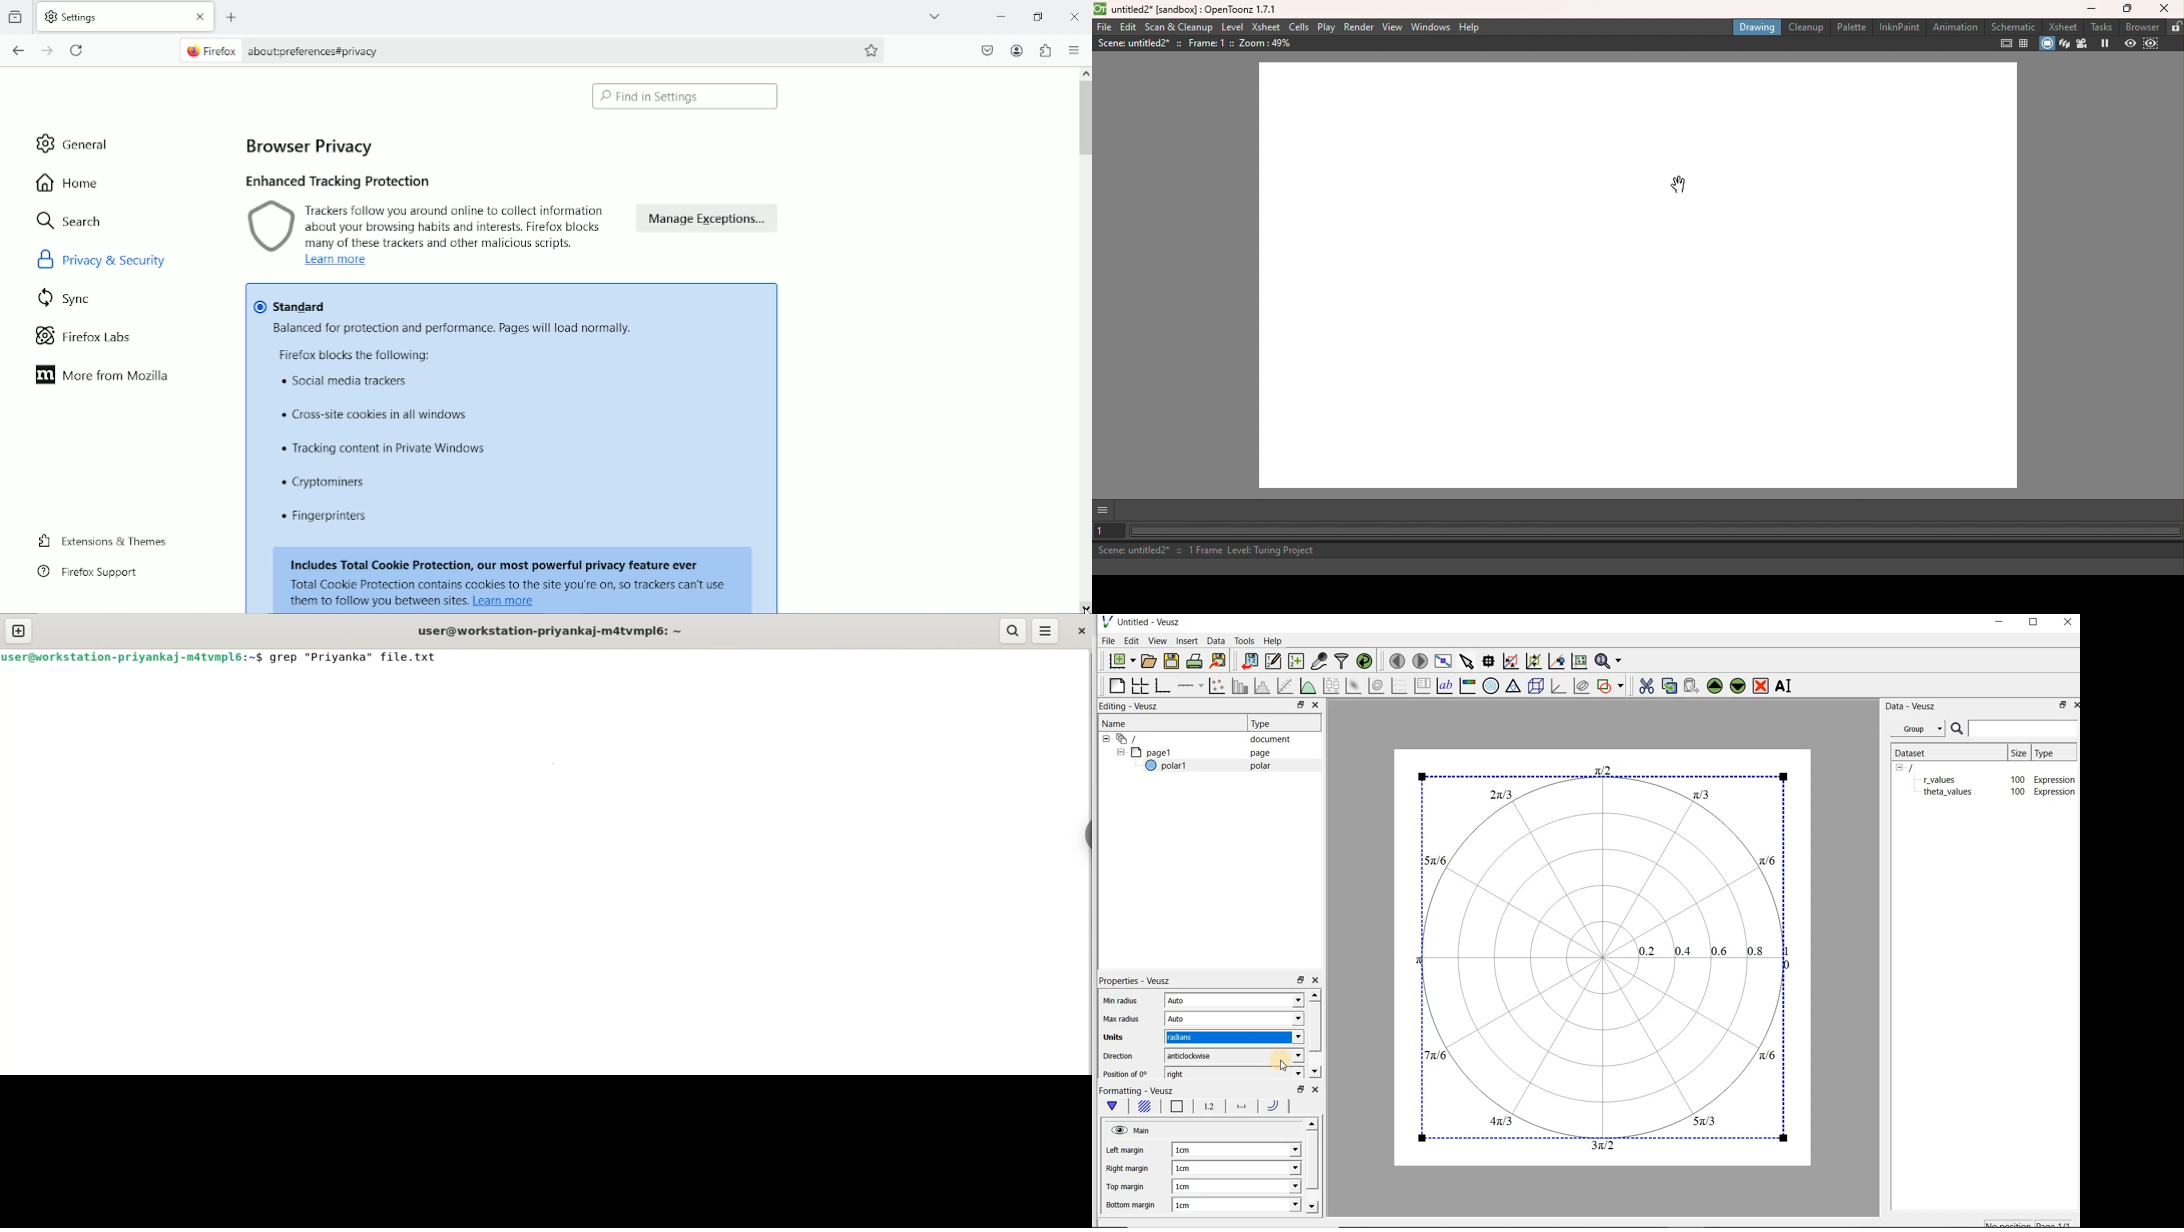 This screenshot has height=1232, width=2184. Describe the element at coordinates (1039, 14) in the screenshot. I see `restore down` at that location.